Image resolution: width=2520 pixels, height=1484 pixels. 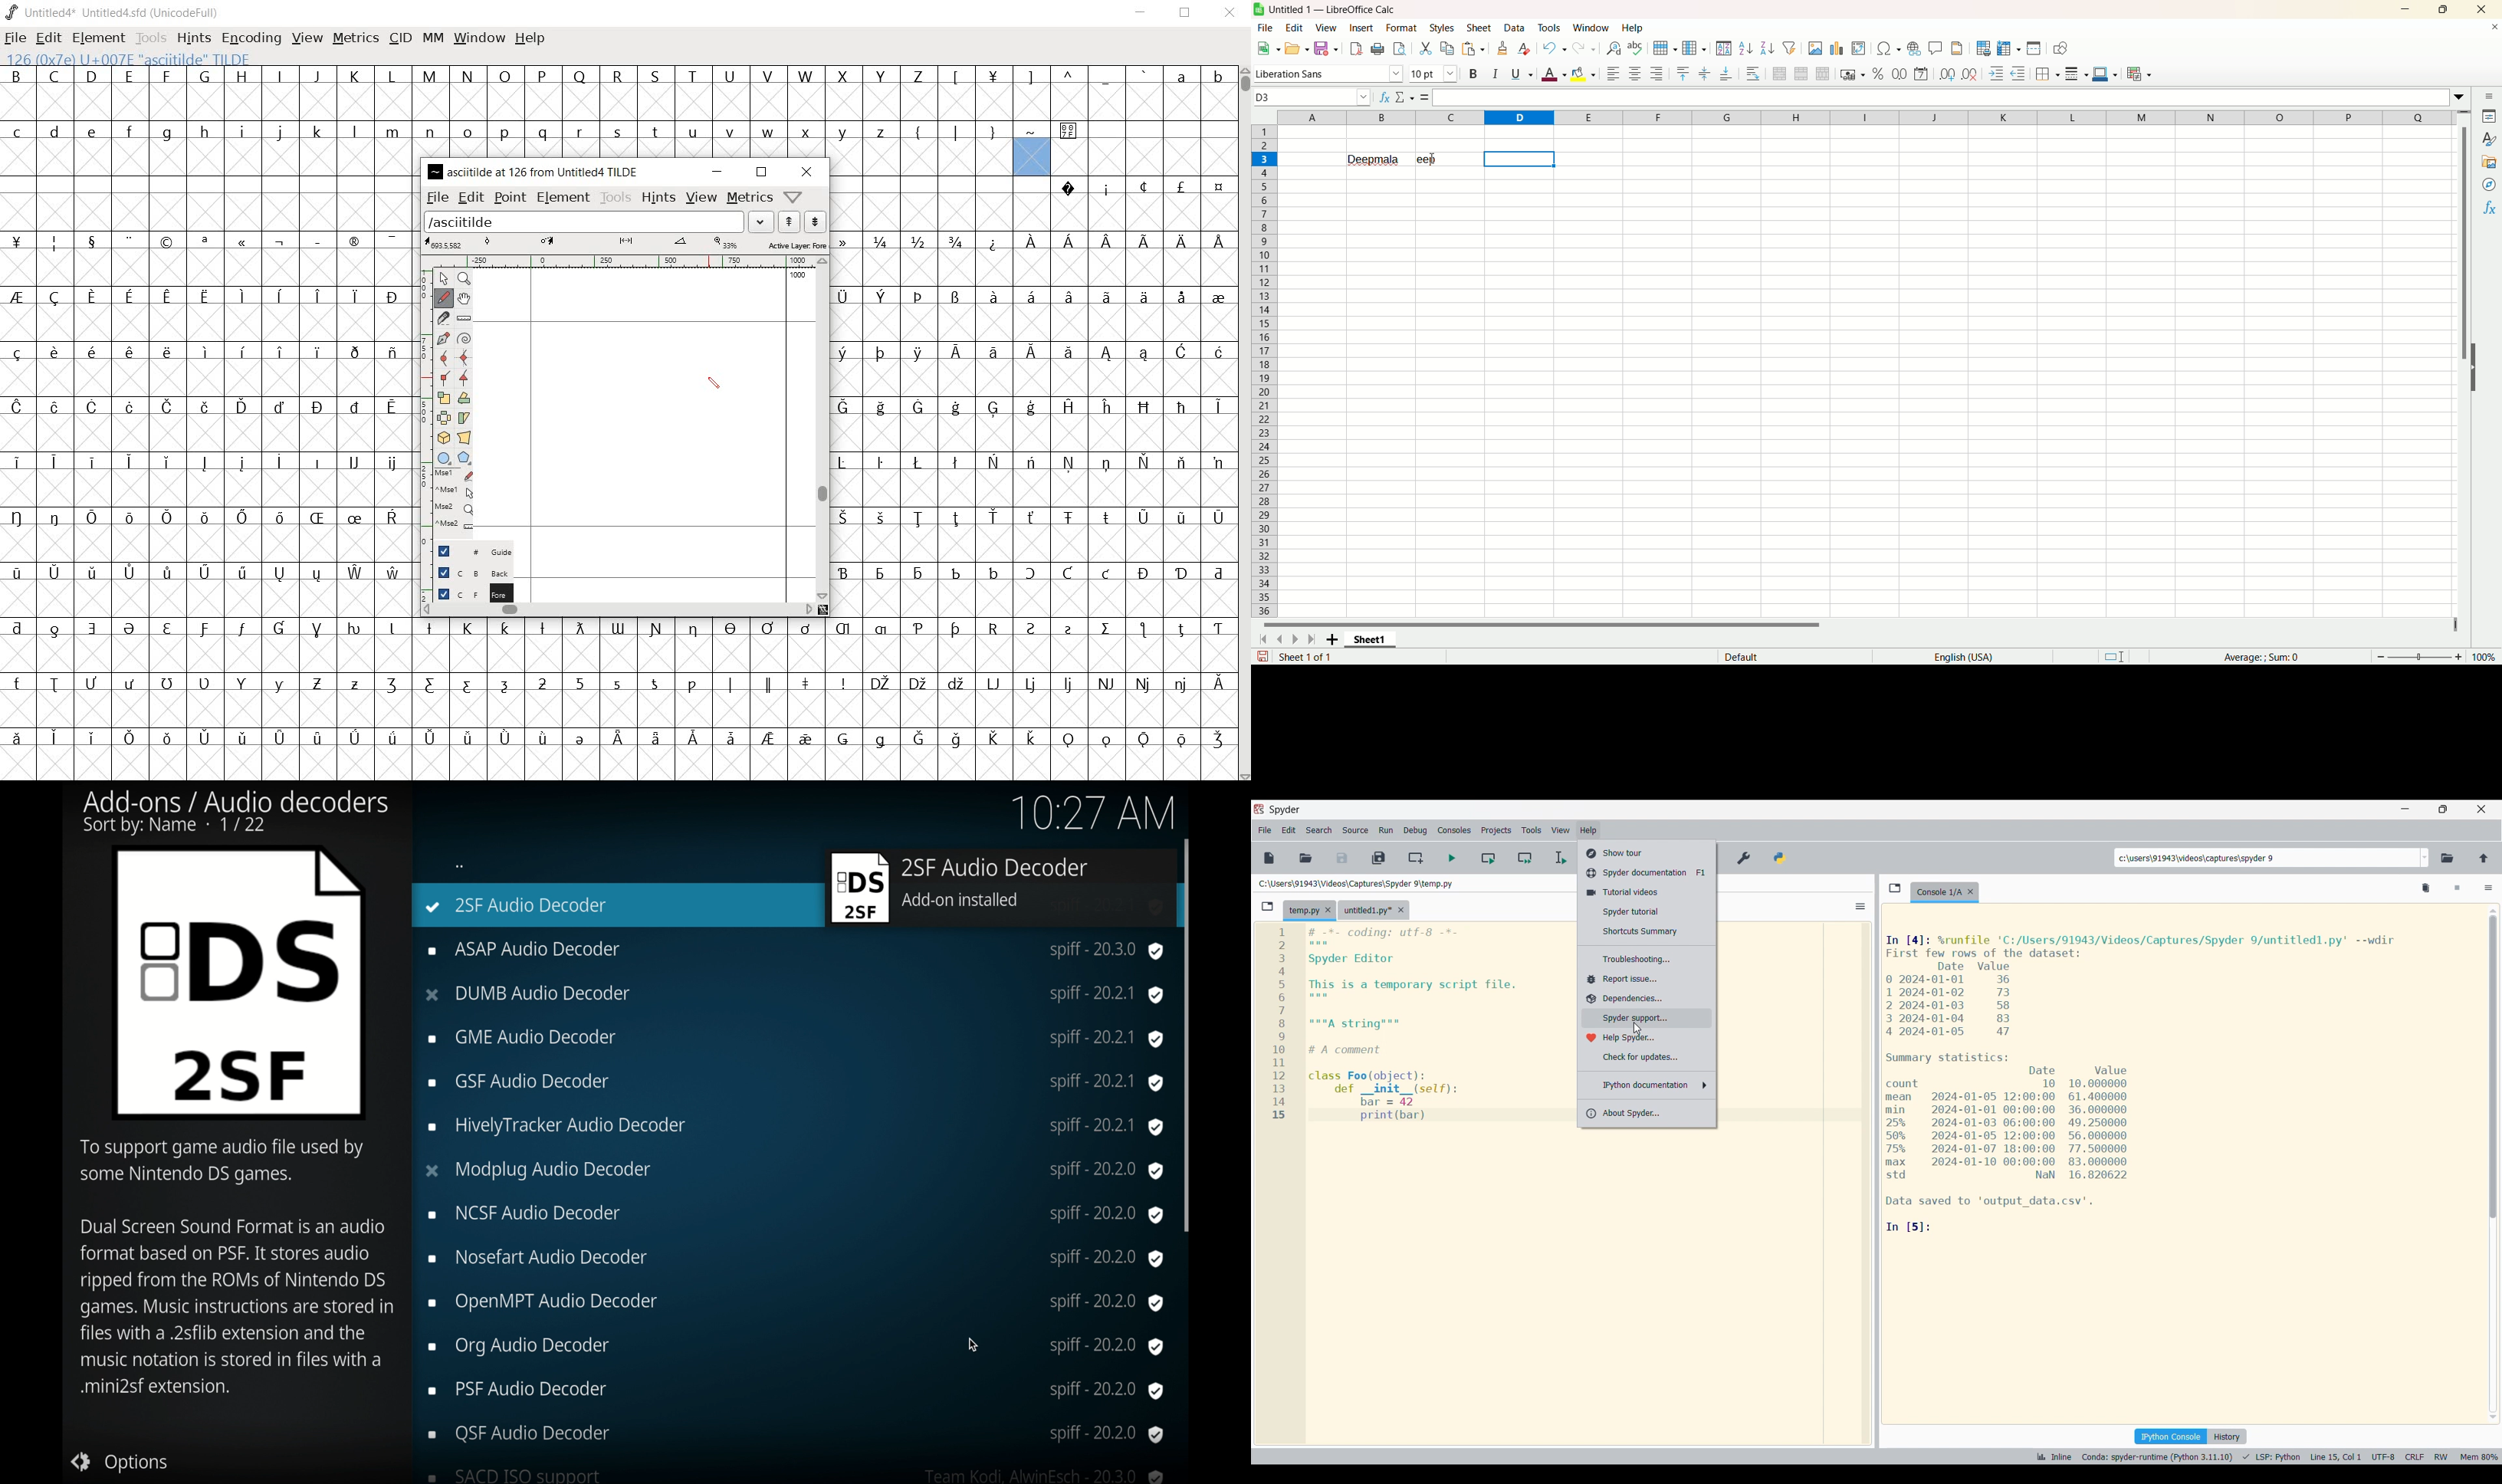 I want to click on function wizard, so click(x=1385, y=97).